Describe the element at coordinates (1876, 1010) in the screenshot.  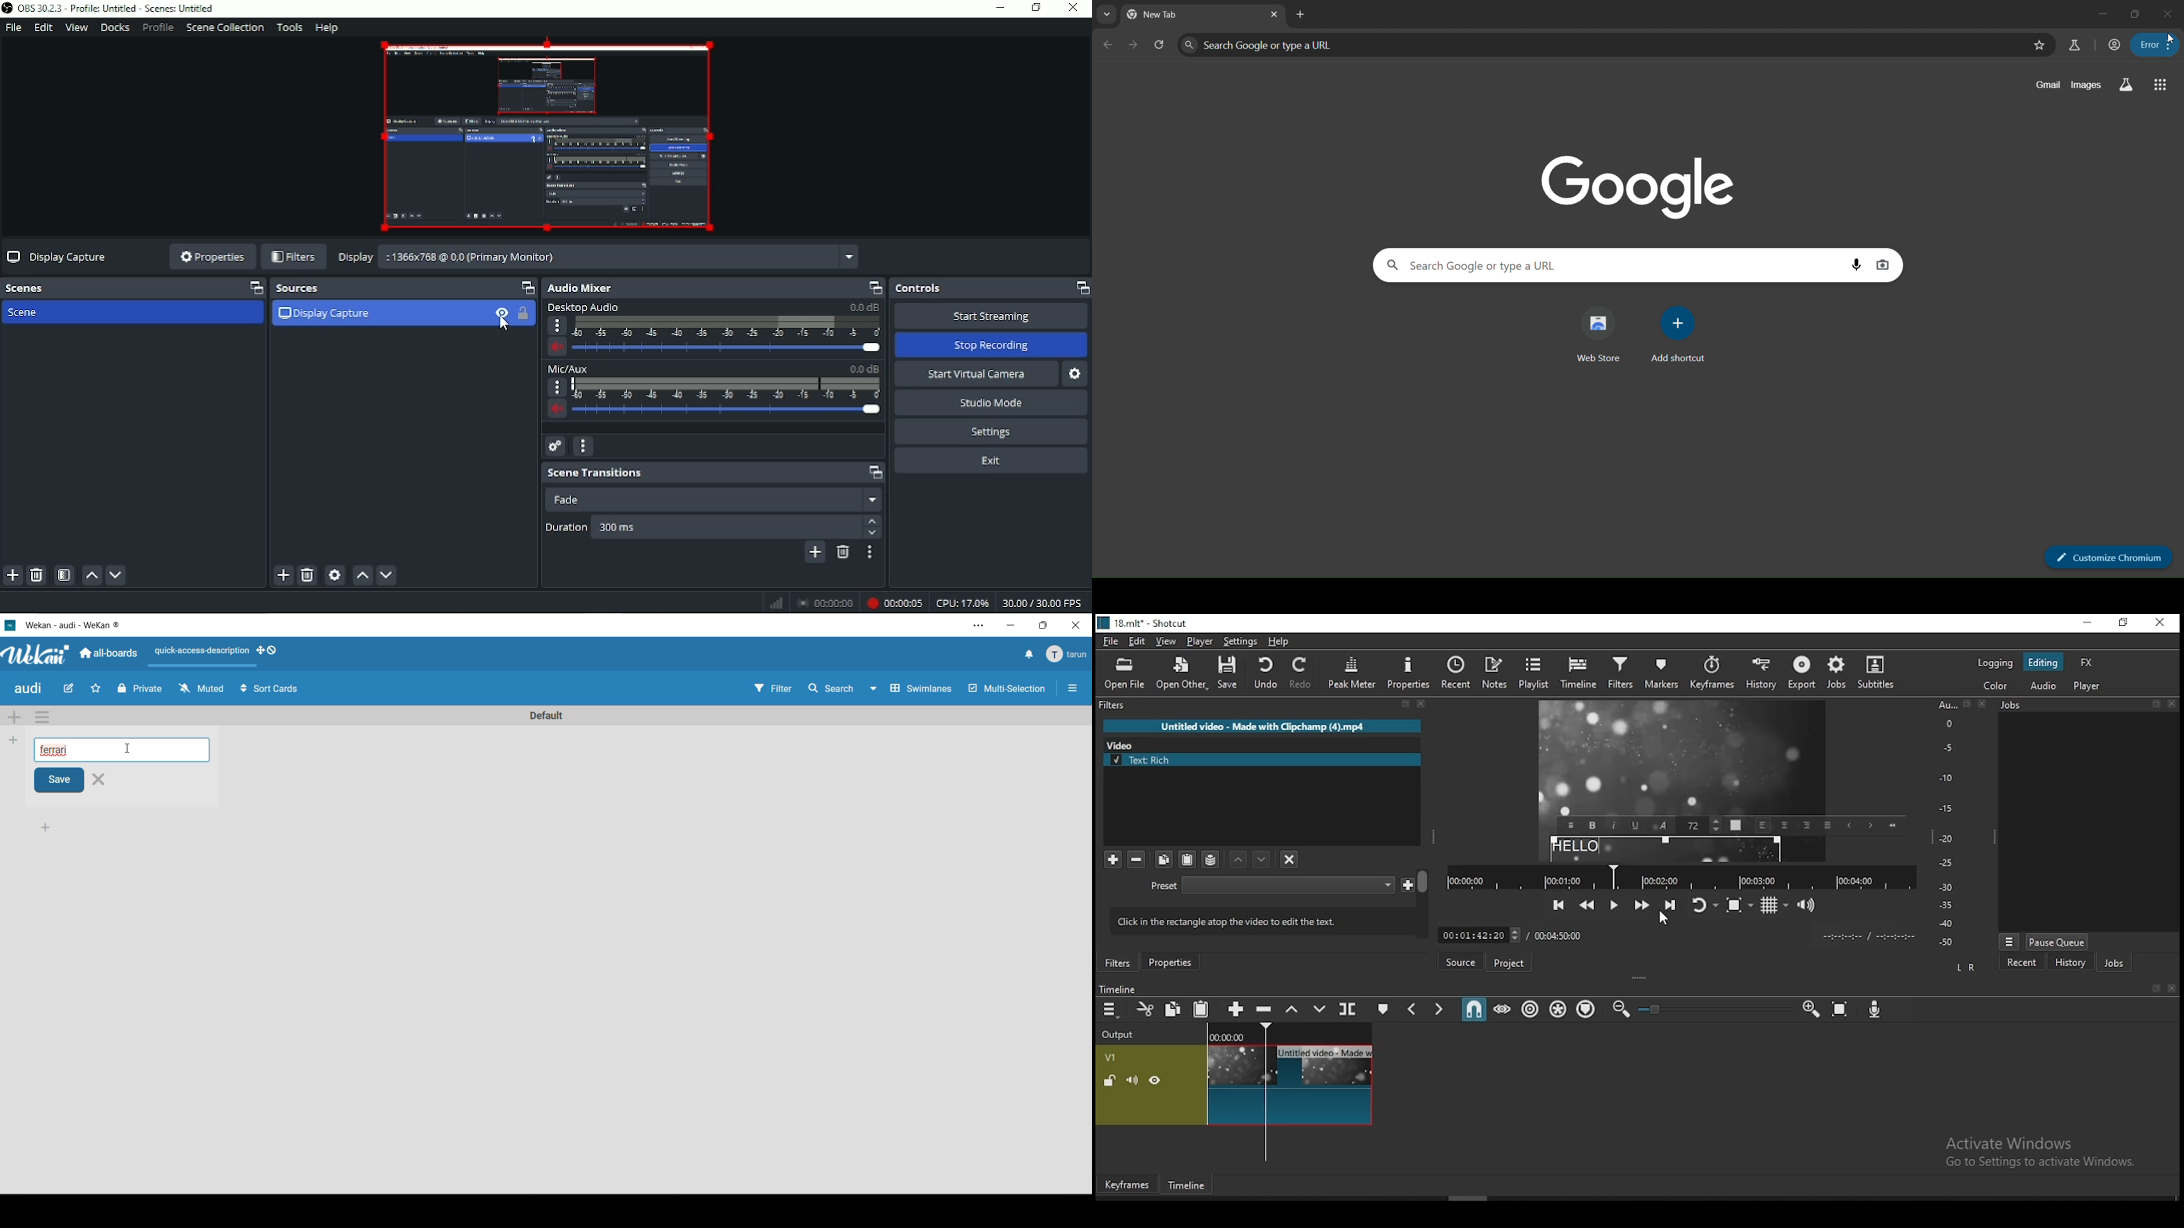
I see `record audio` at that location.